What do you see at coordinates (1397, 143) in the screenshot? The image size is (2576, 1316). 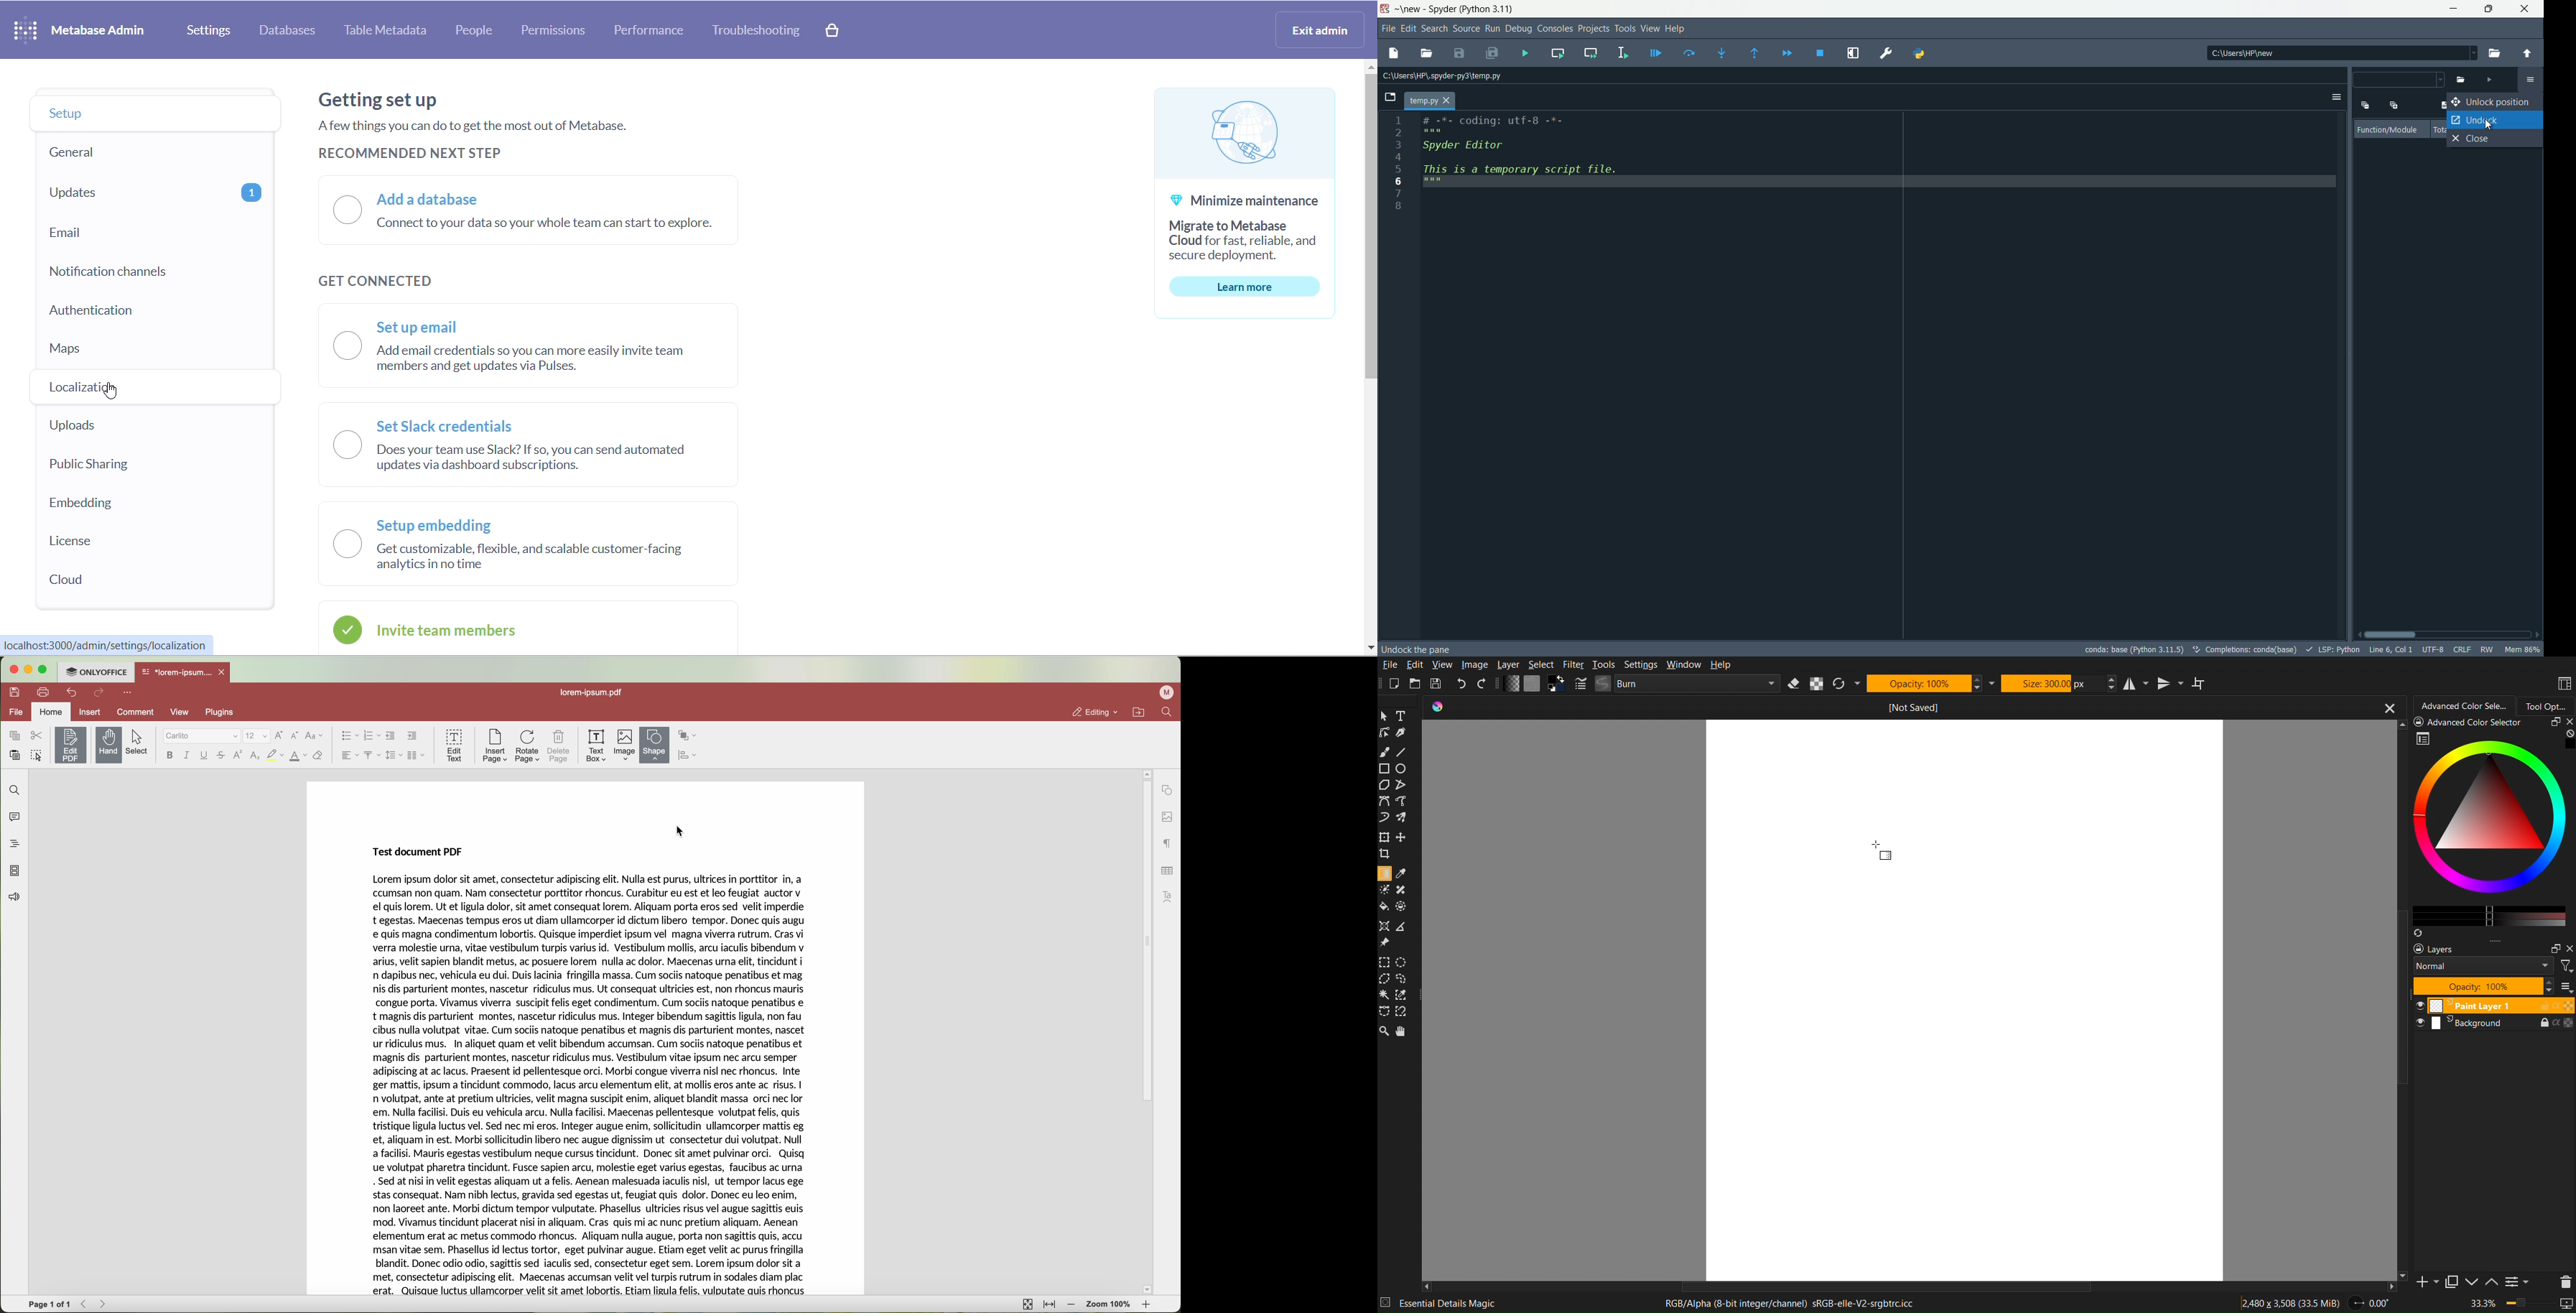 I see `3` at bounding box center [1397, 143].